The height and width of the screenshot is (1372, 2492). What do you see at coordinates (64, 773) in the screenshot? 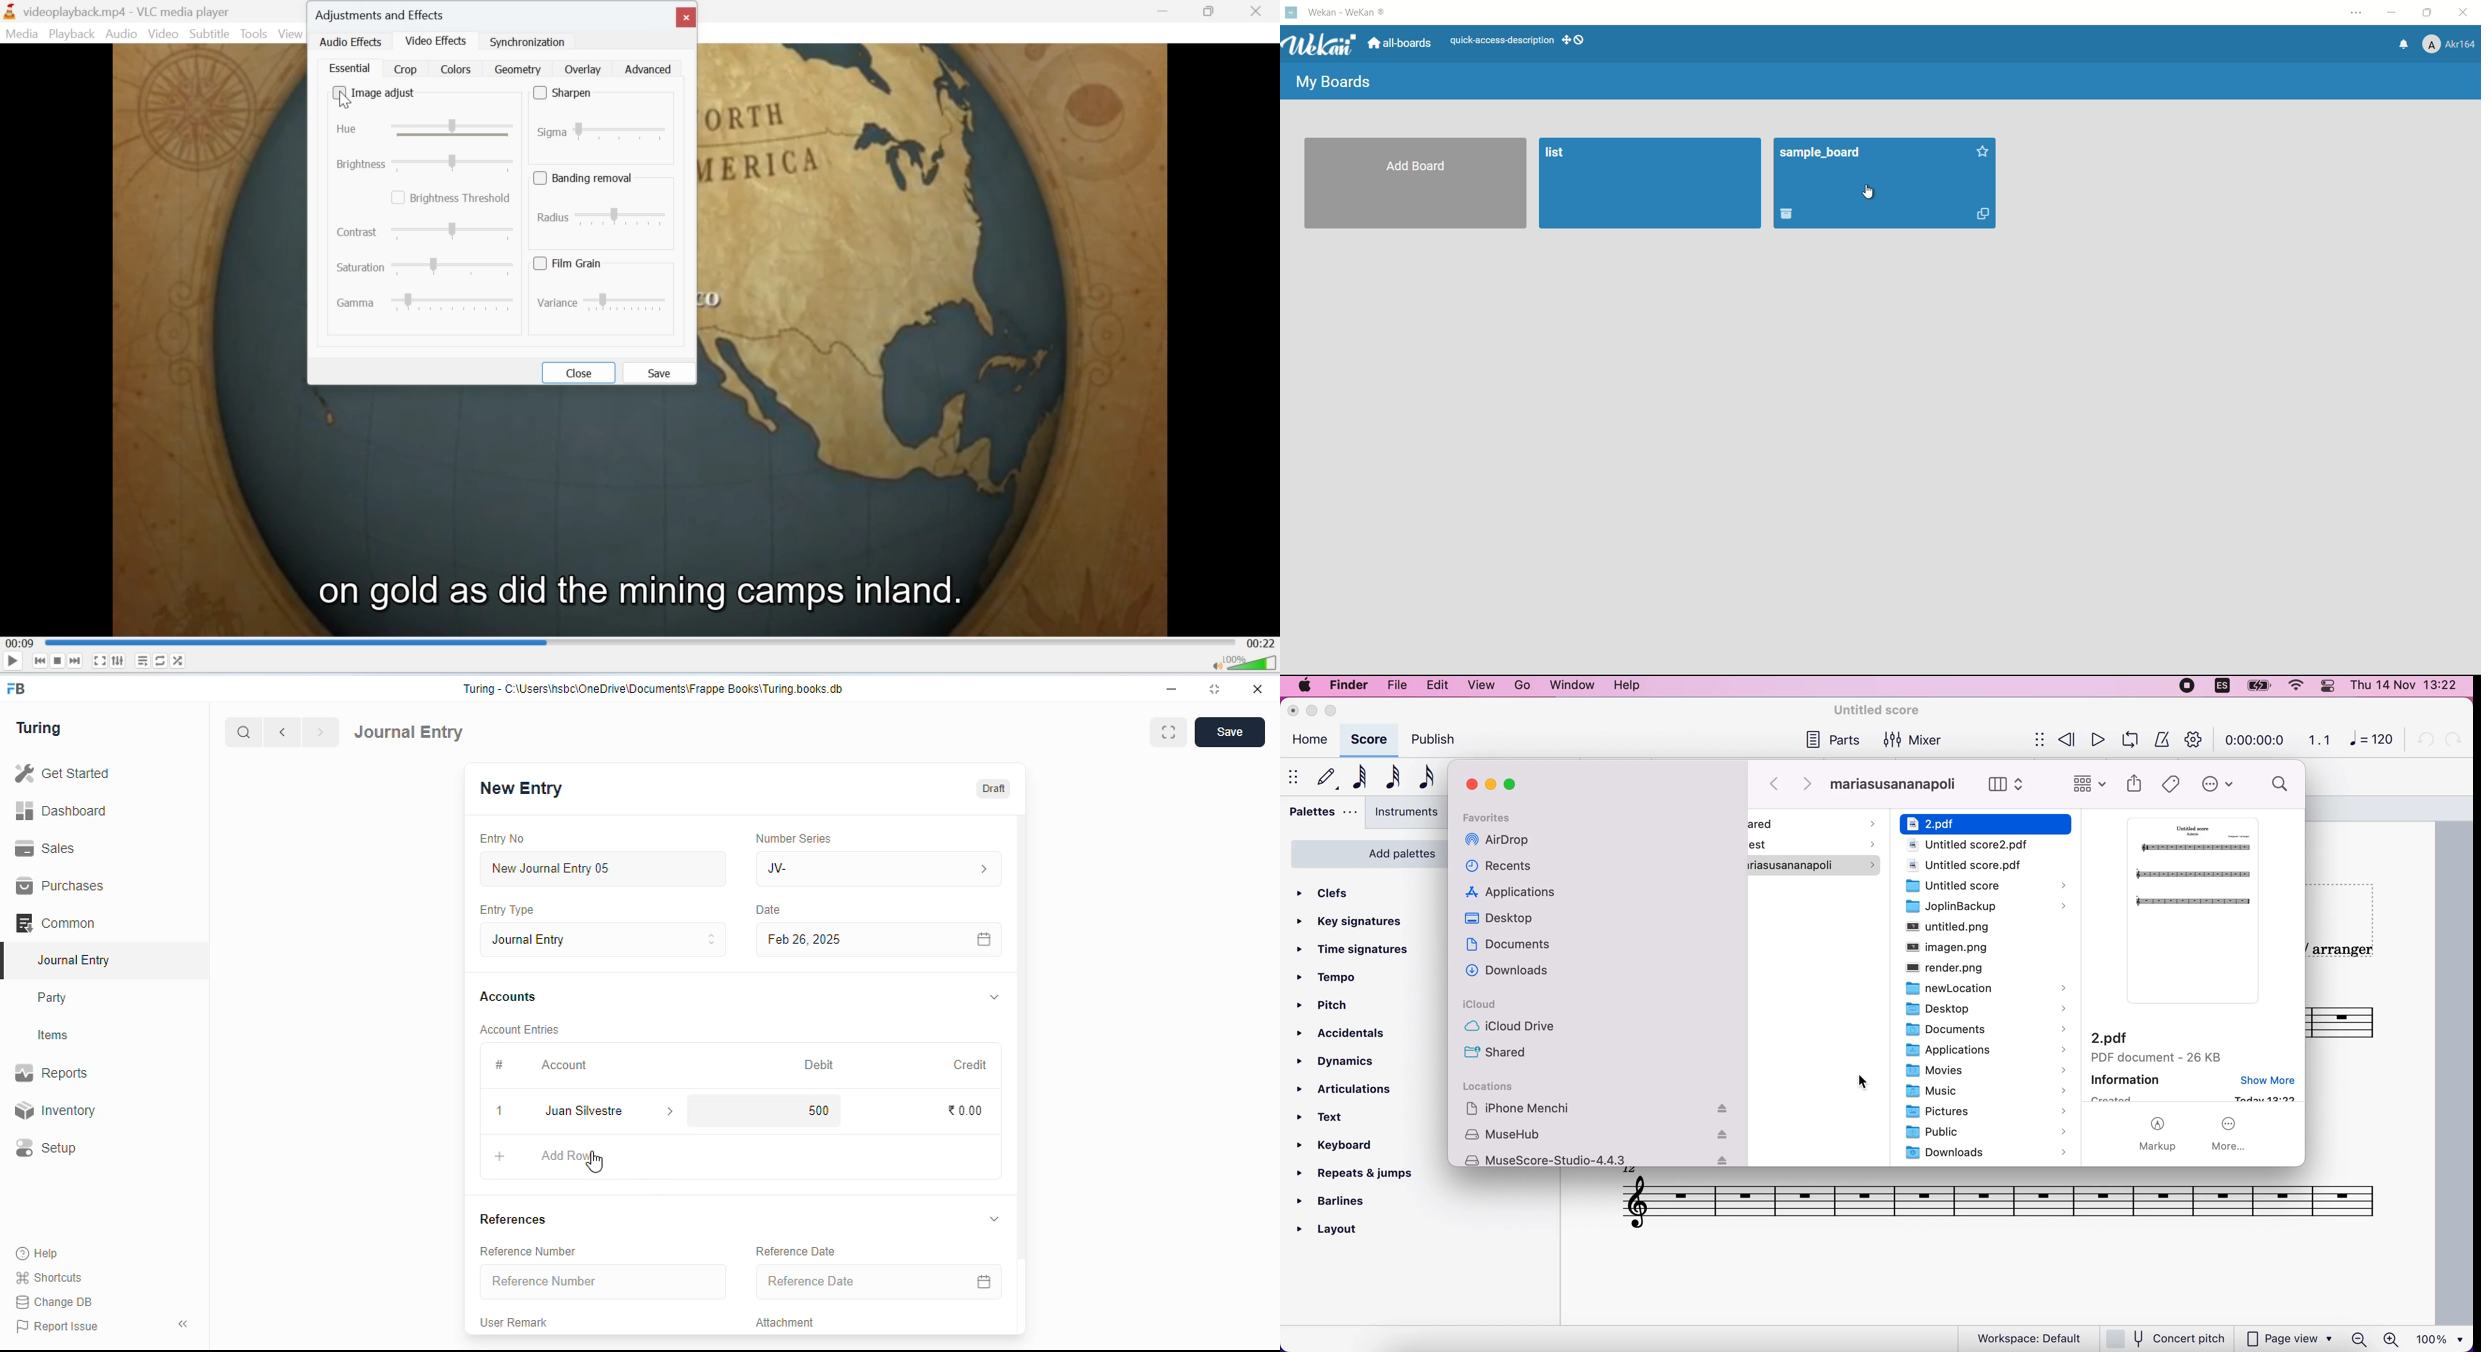
I see `get started` at bounding box center [64, 773].